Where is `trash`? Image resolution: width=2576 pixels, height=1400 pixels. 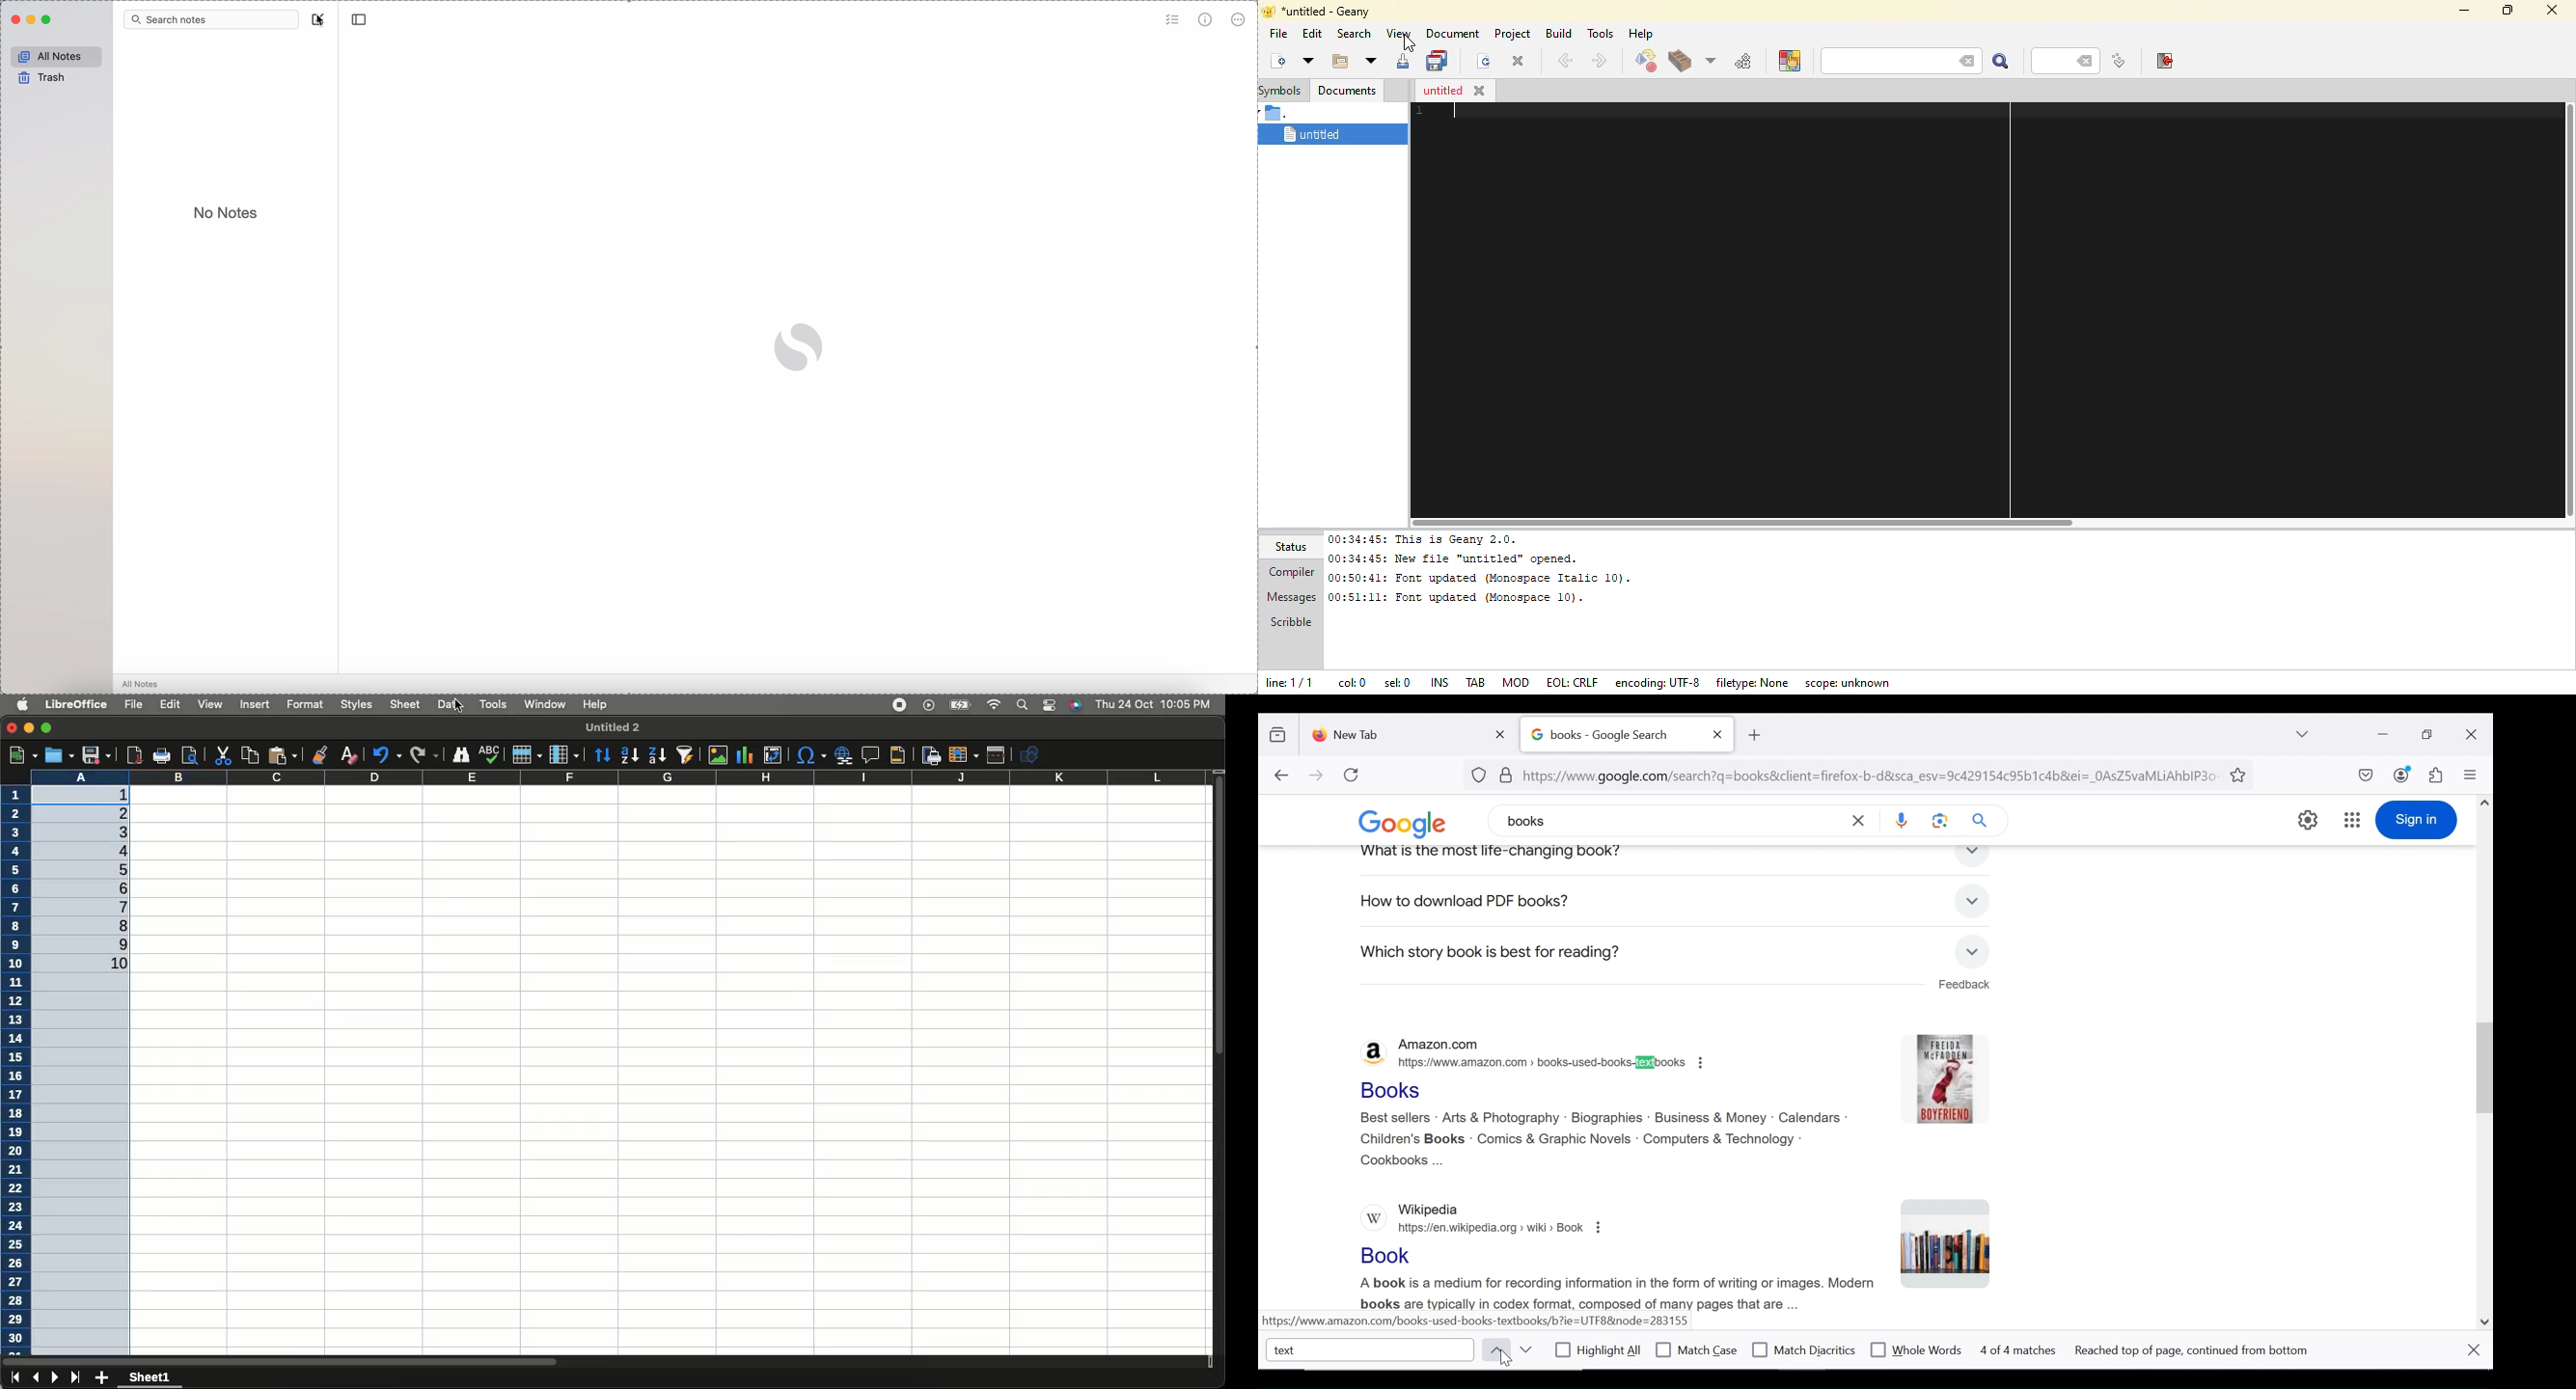
trash is located at coordinates (40, 78).